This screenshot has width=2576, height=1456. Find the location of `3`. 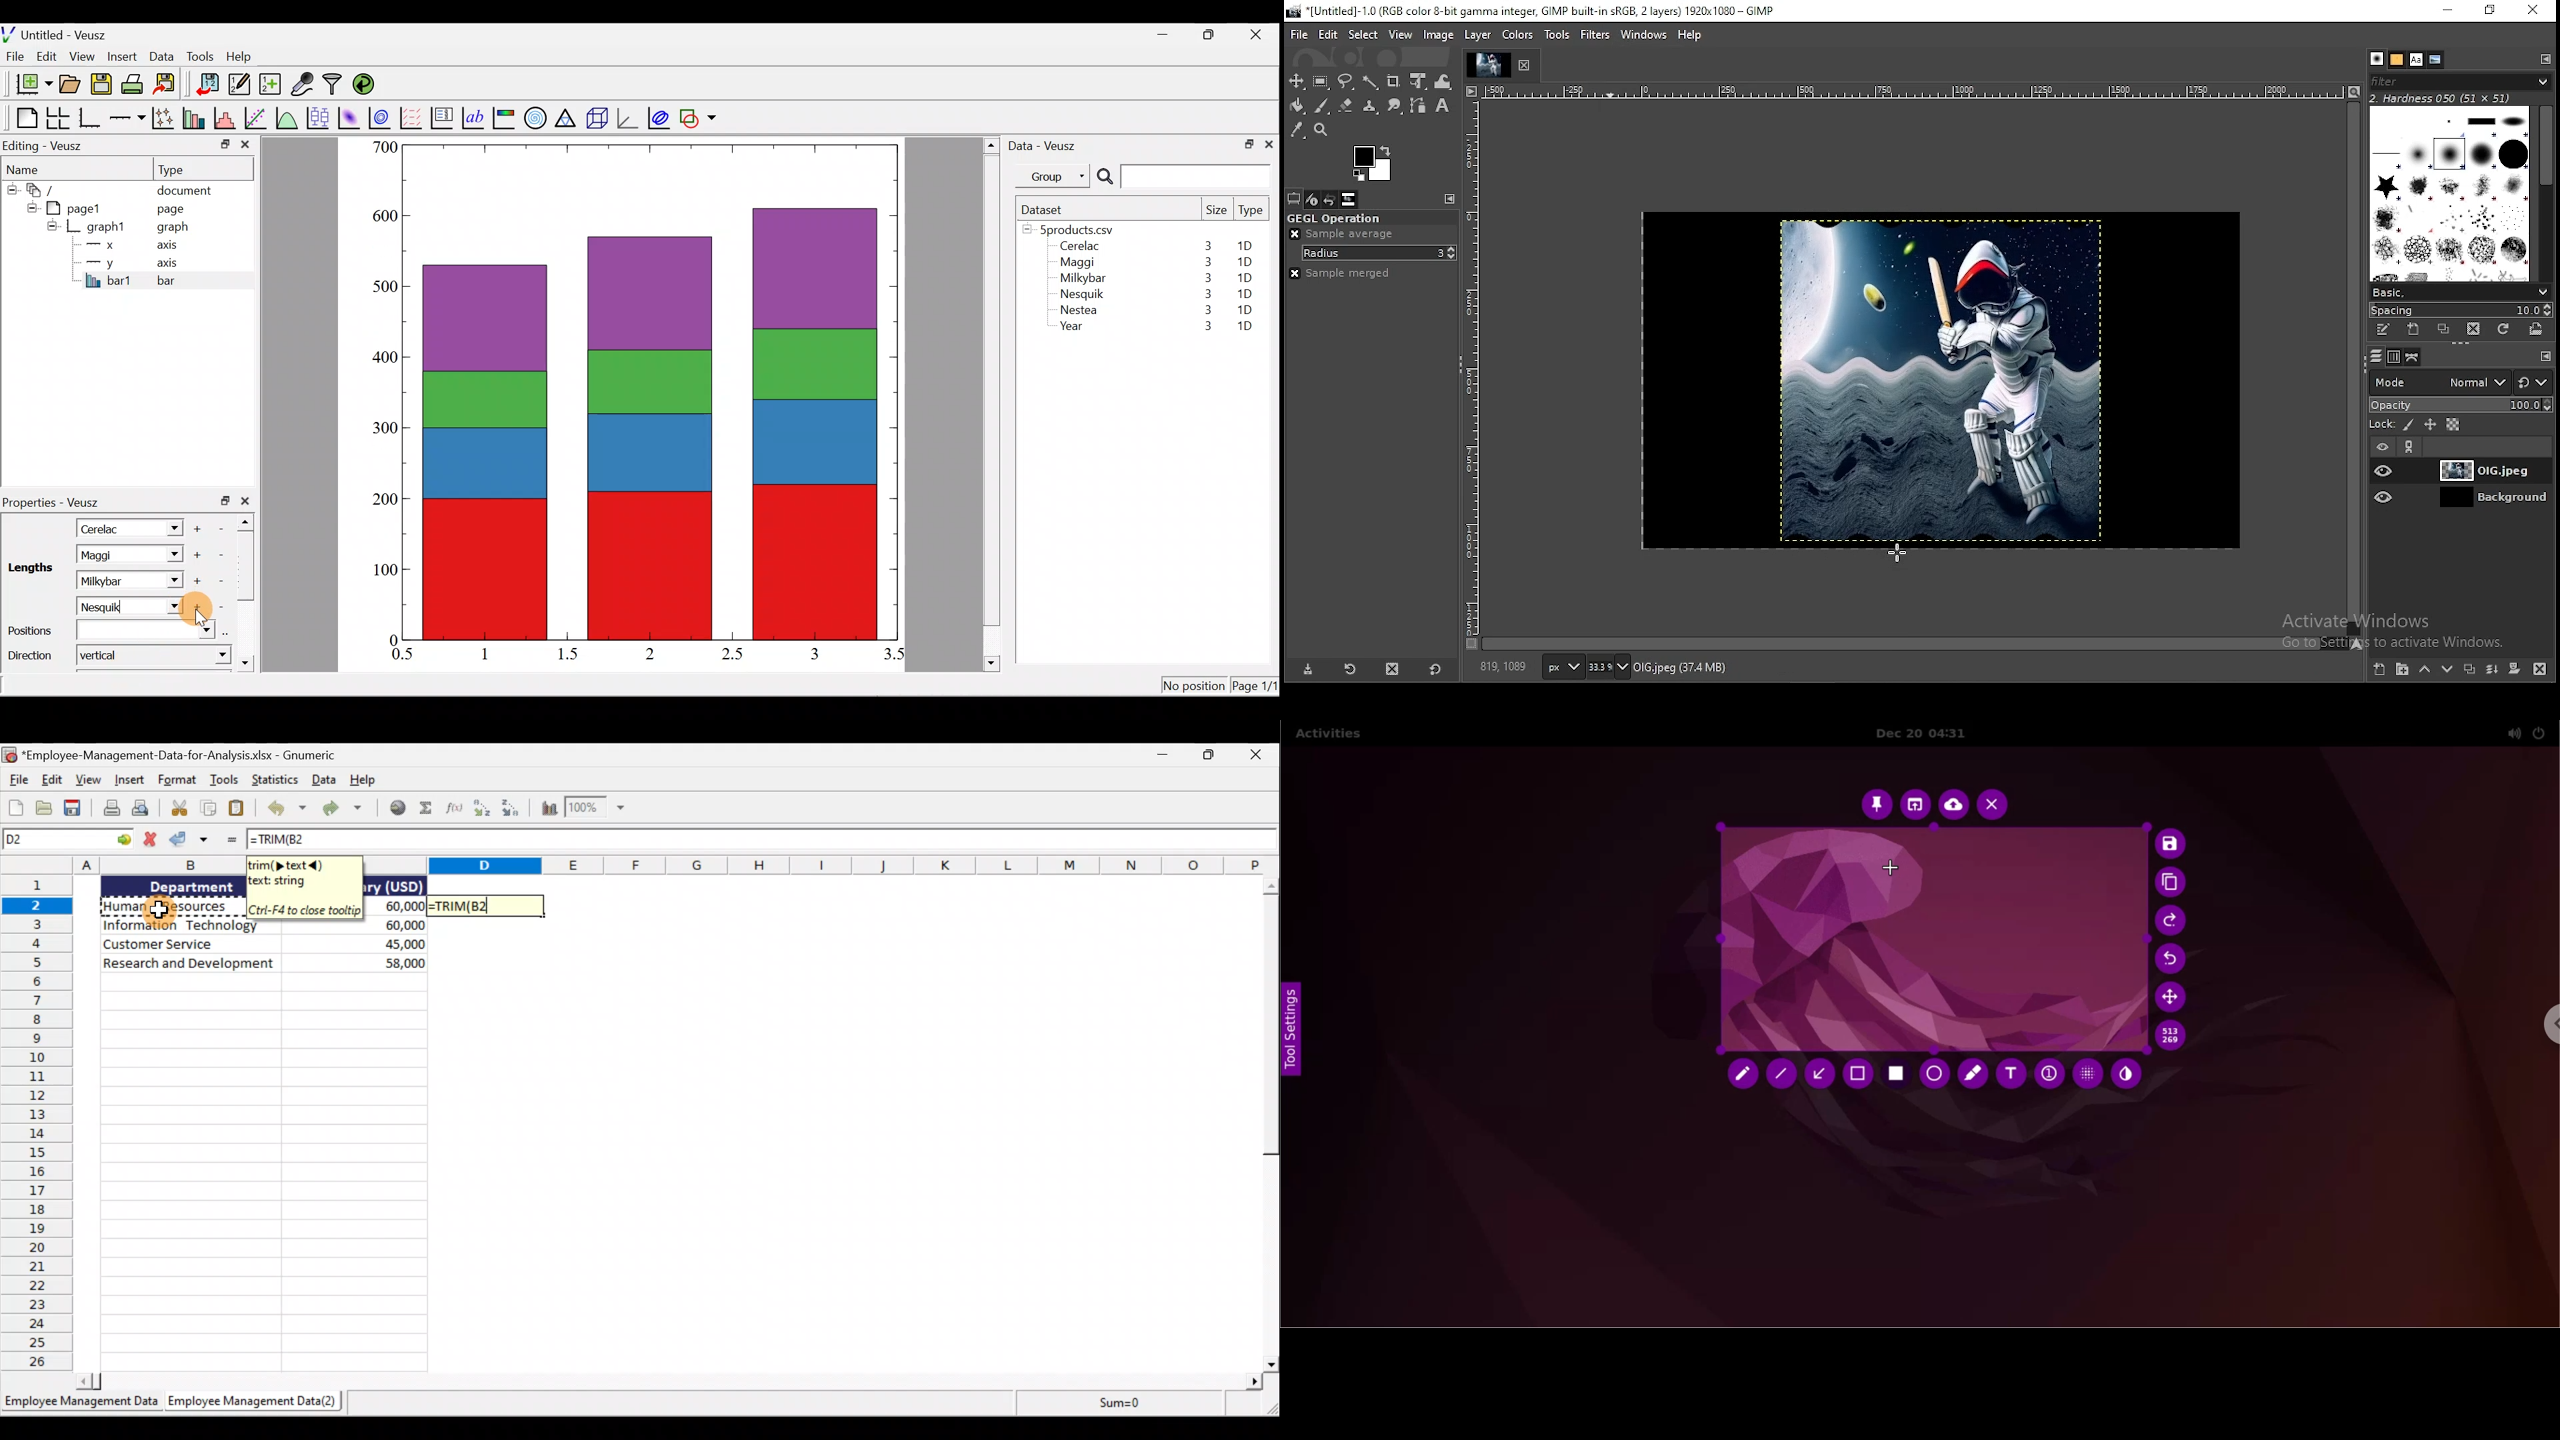

3 is located at coordinates (813, 653).